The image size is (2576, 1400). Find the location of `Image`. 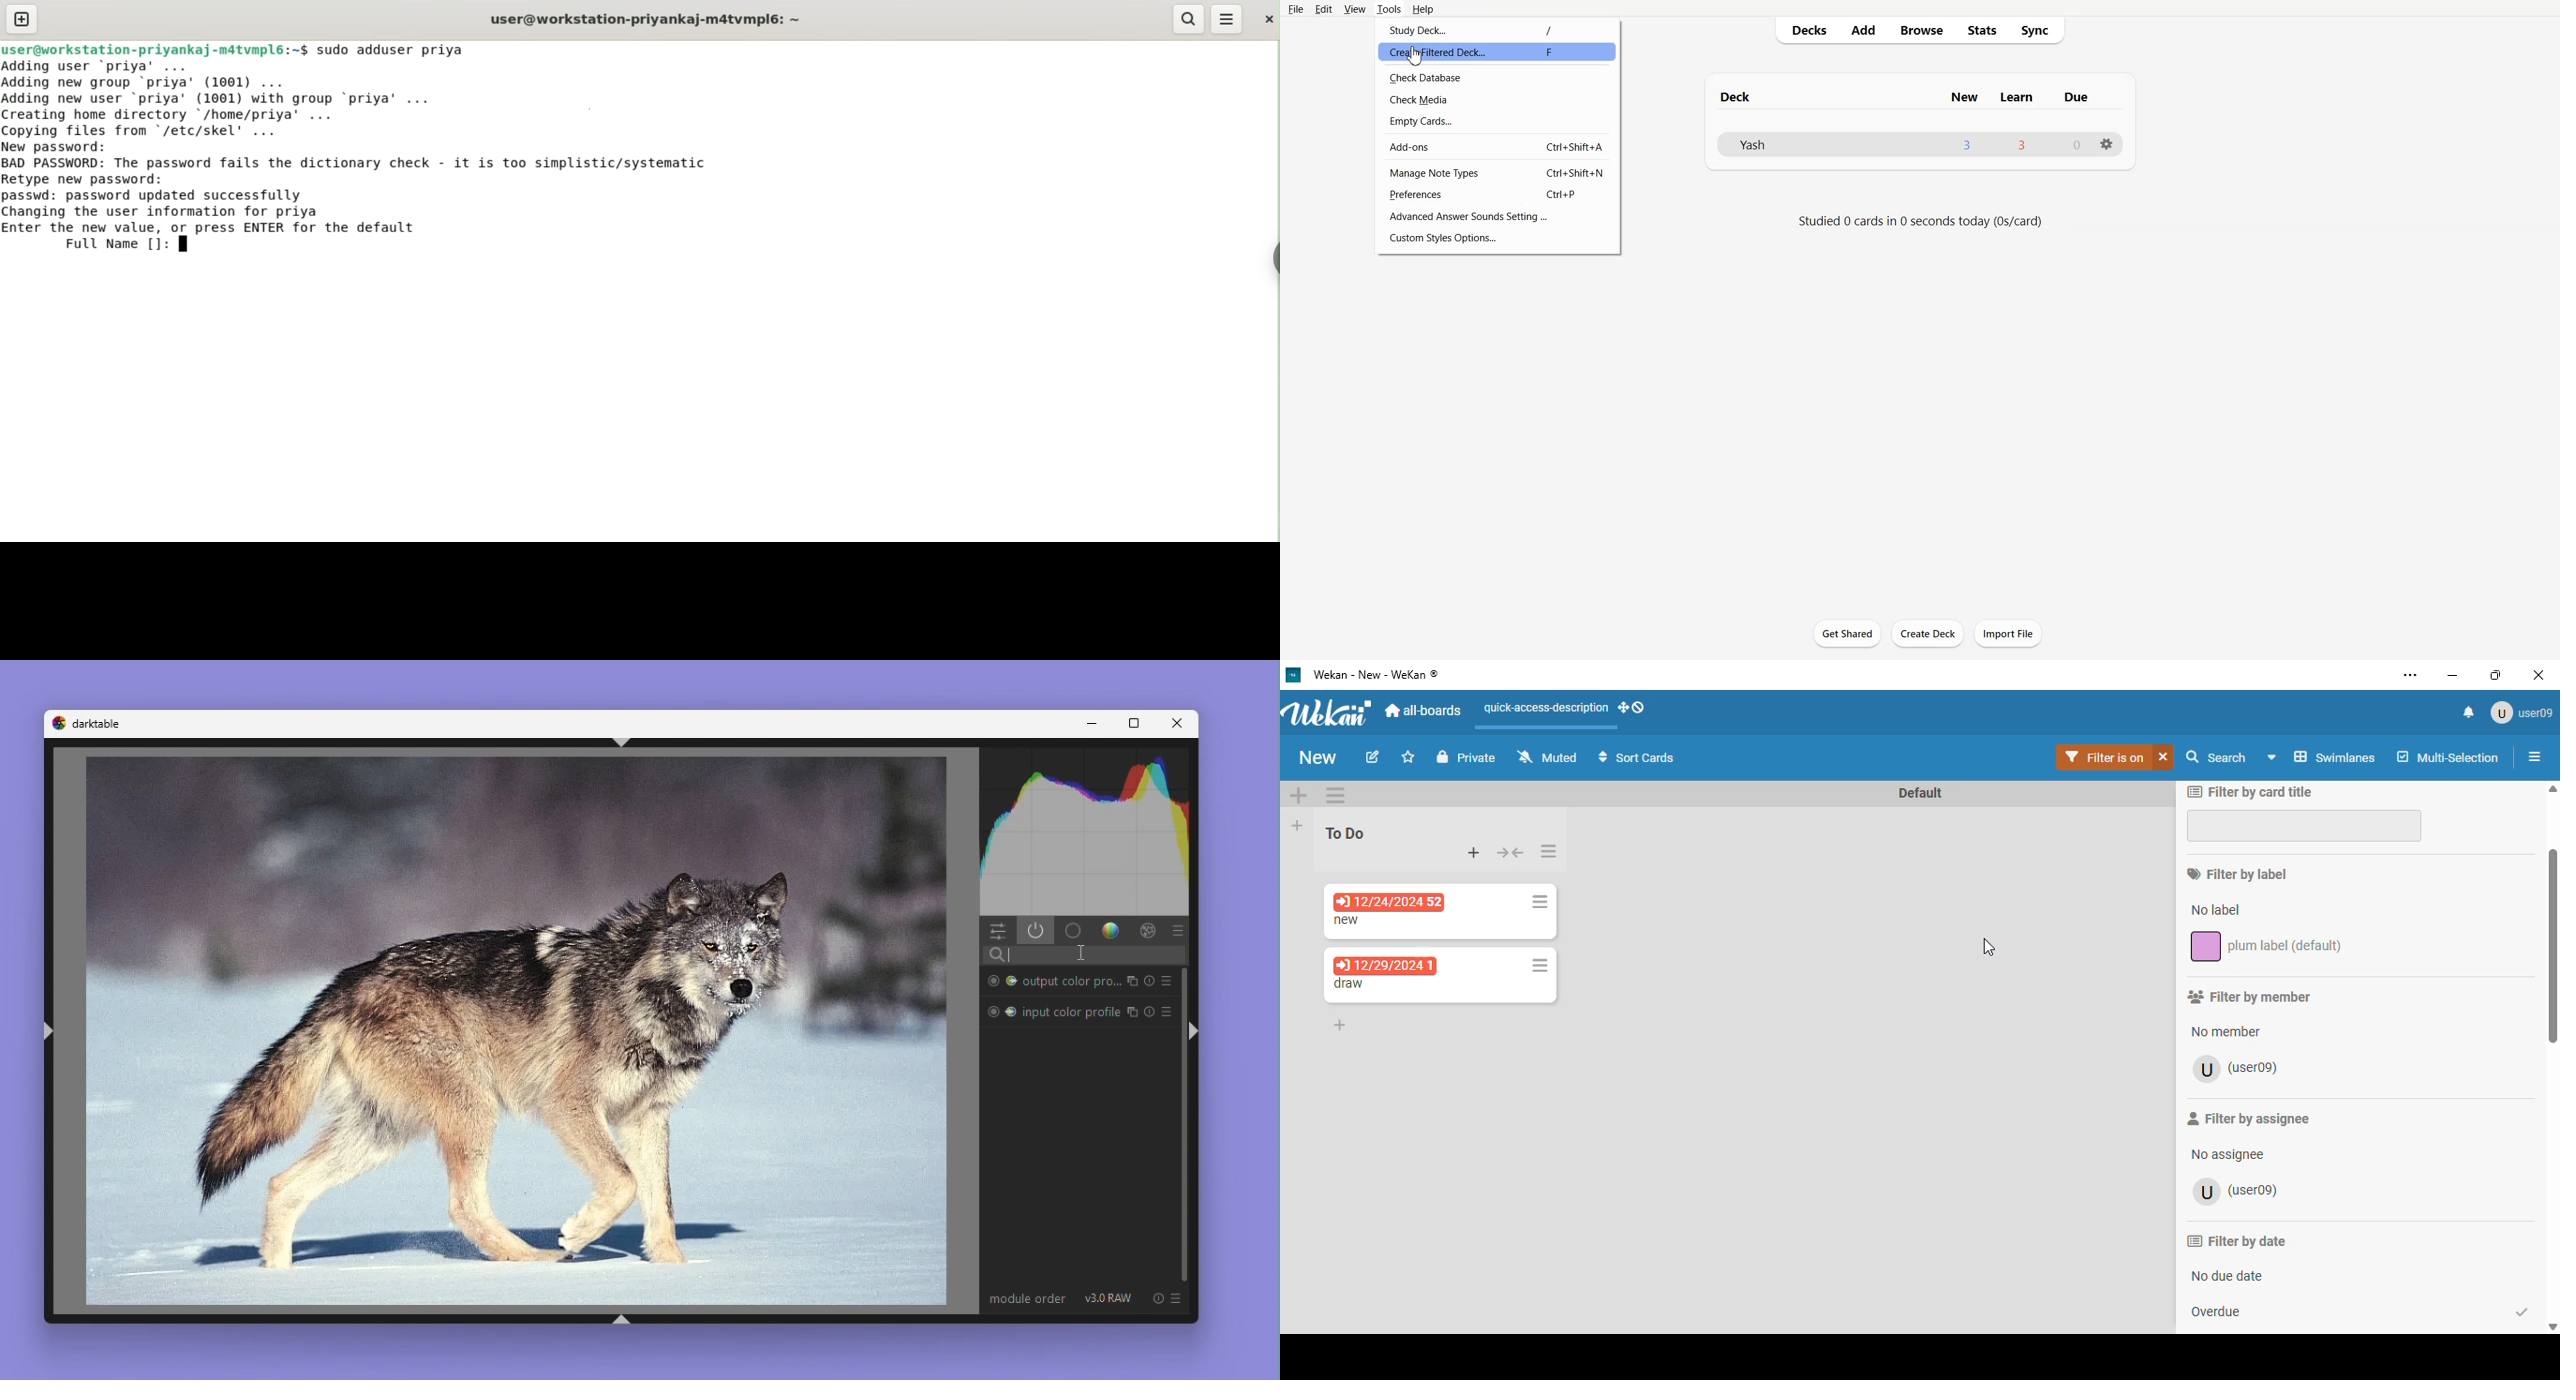

Image is located at coordinates (515, 1033).